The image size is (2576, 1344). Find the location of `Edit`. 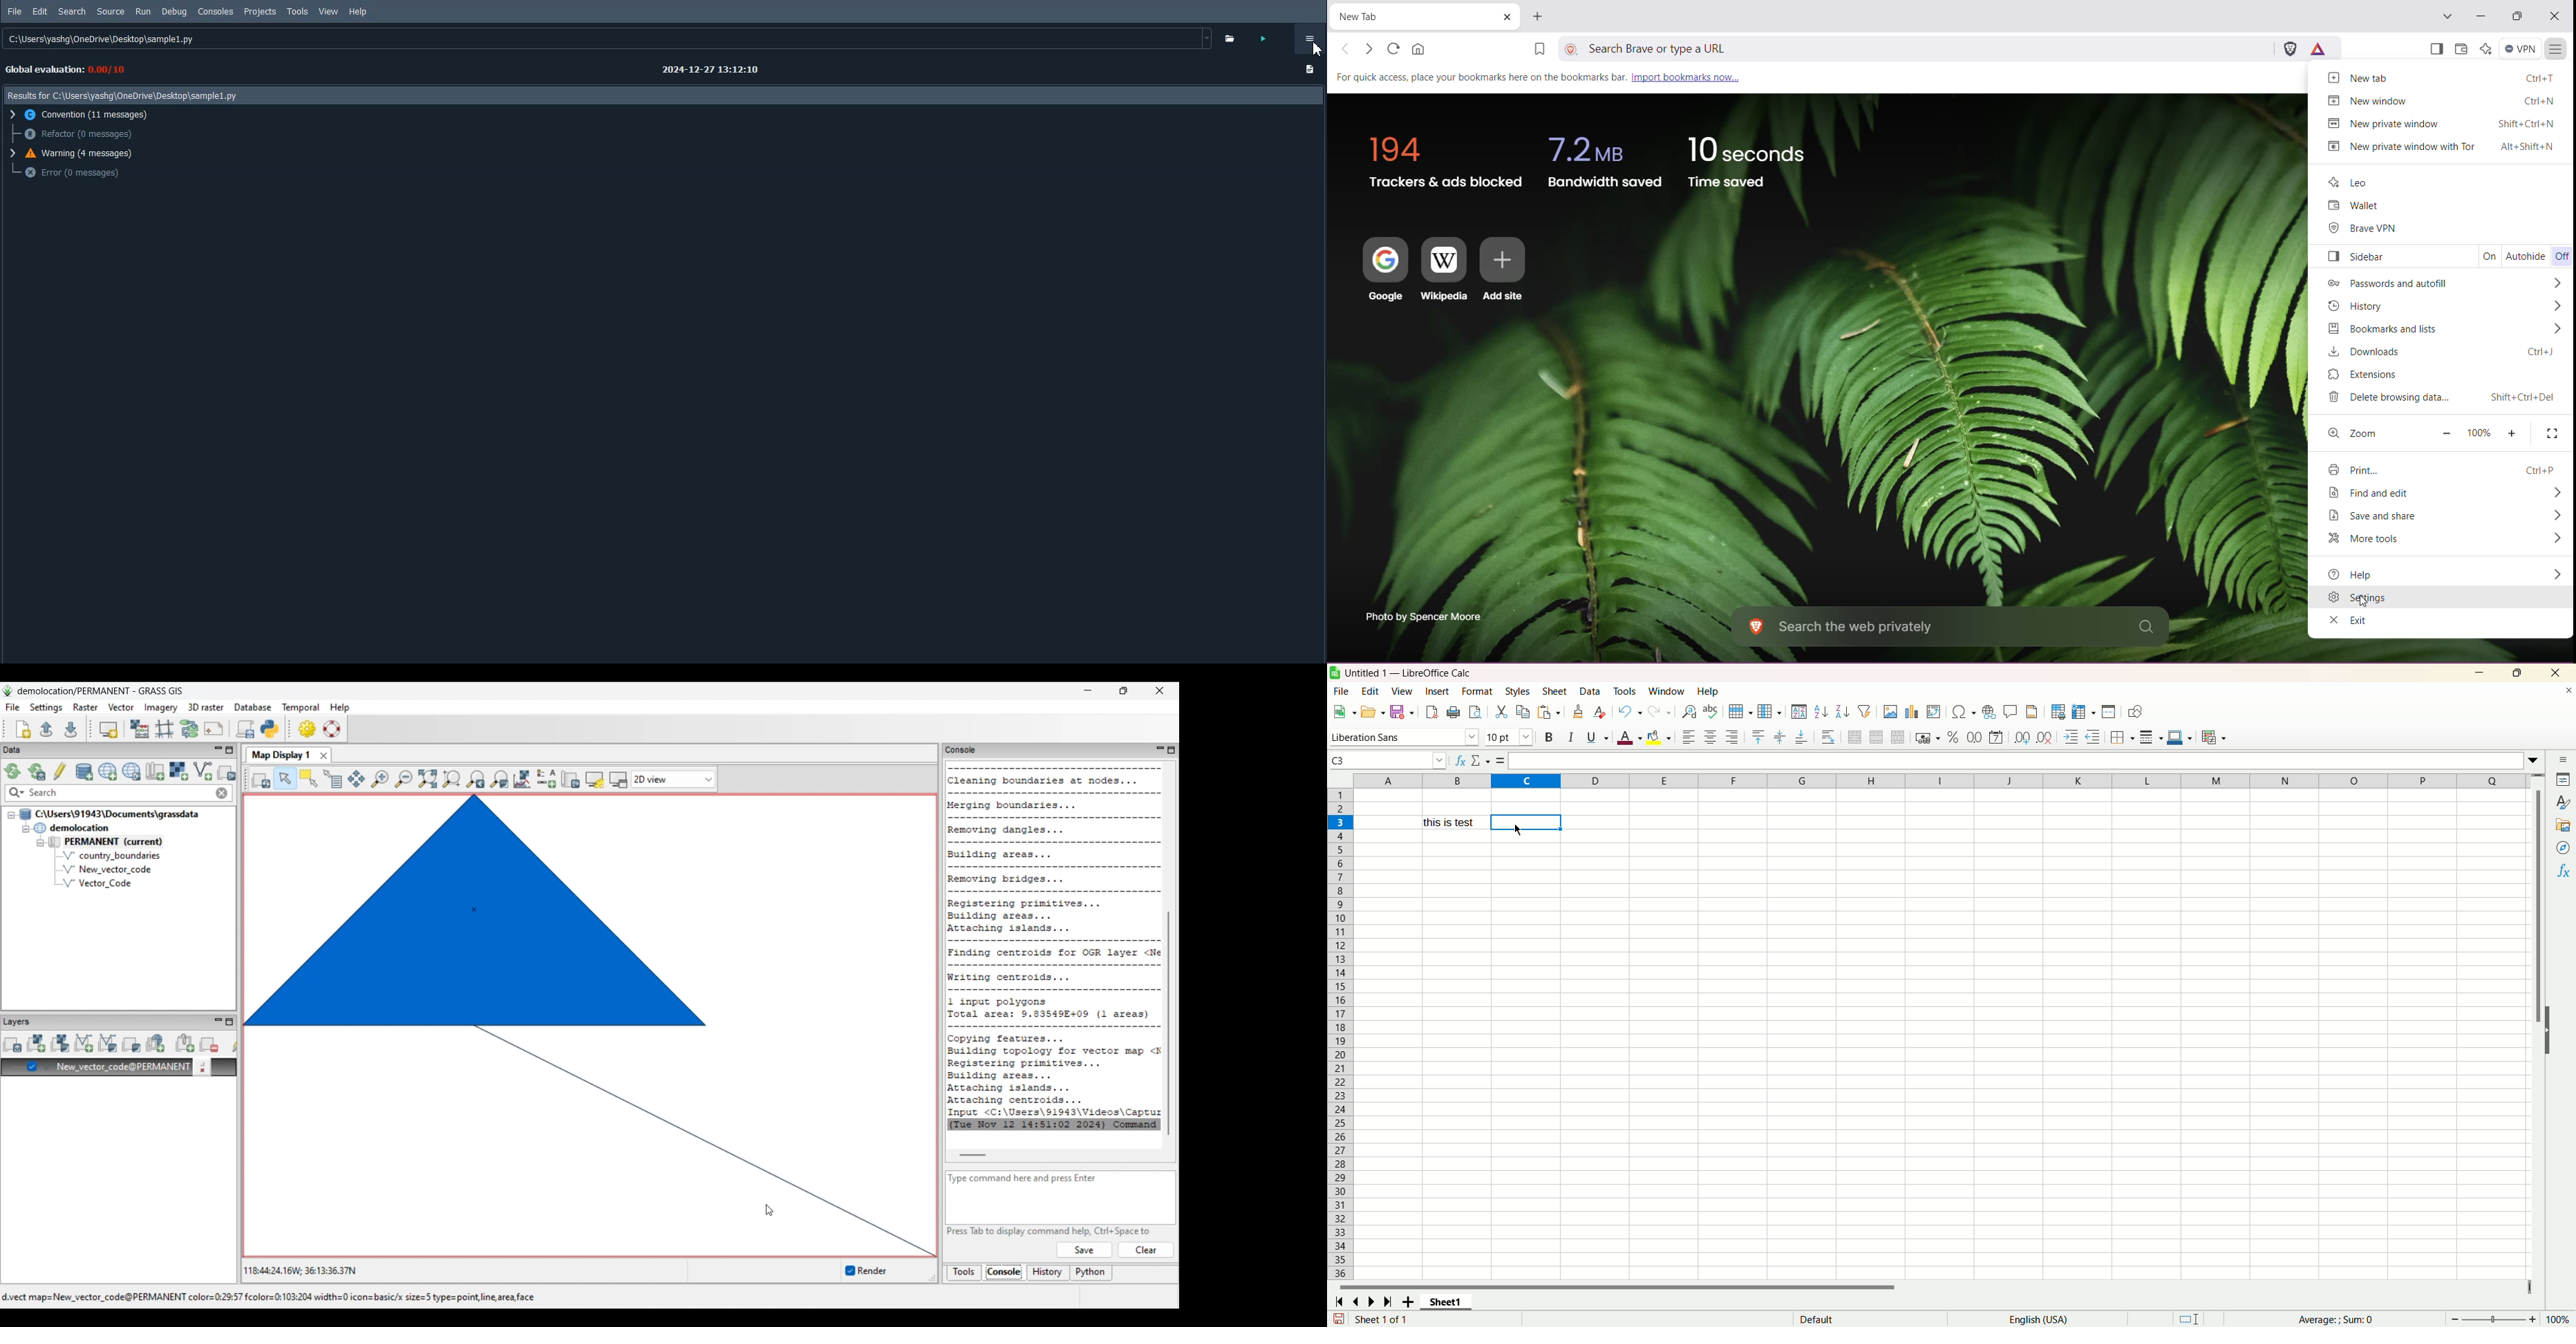

Edit is located at coordinates (40, 11).